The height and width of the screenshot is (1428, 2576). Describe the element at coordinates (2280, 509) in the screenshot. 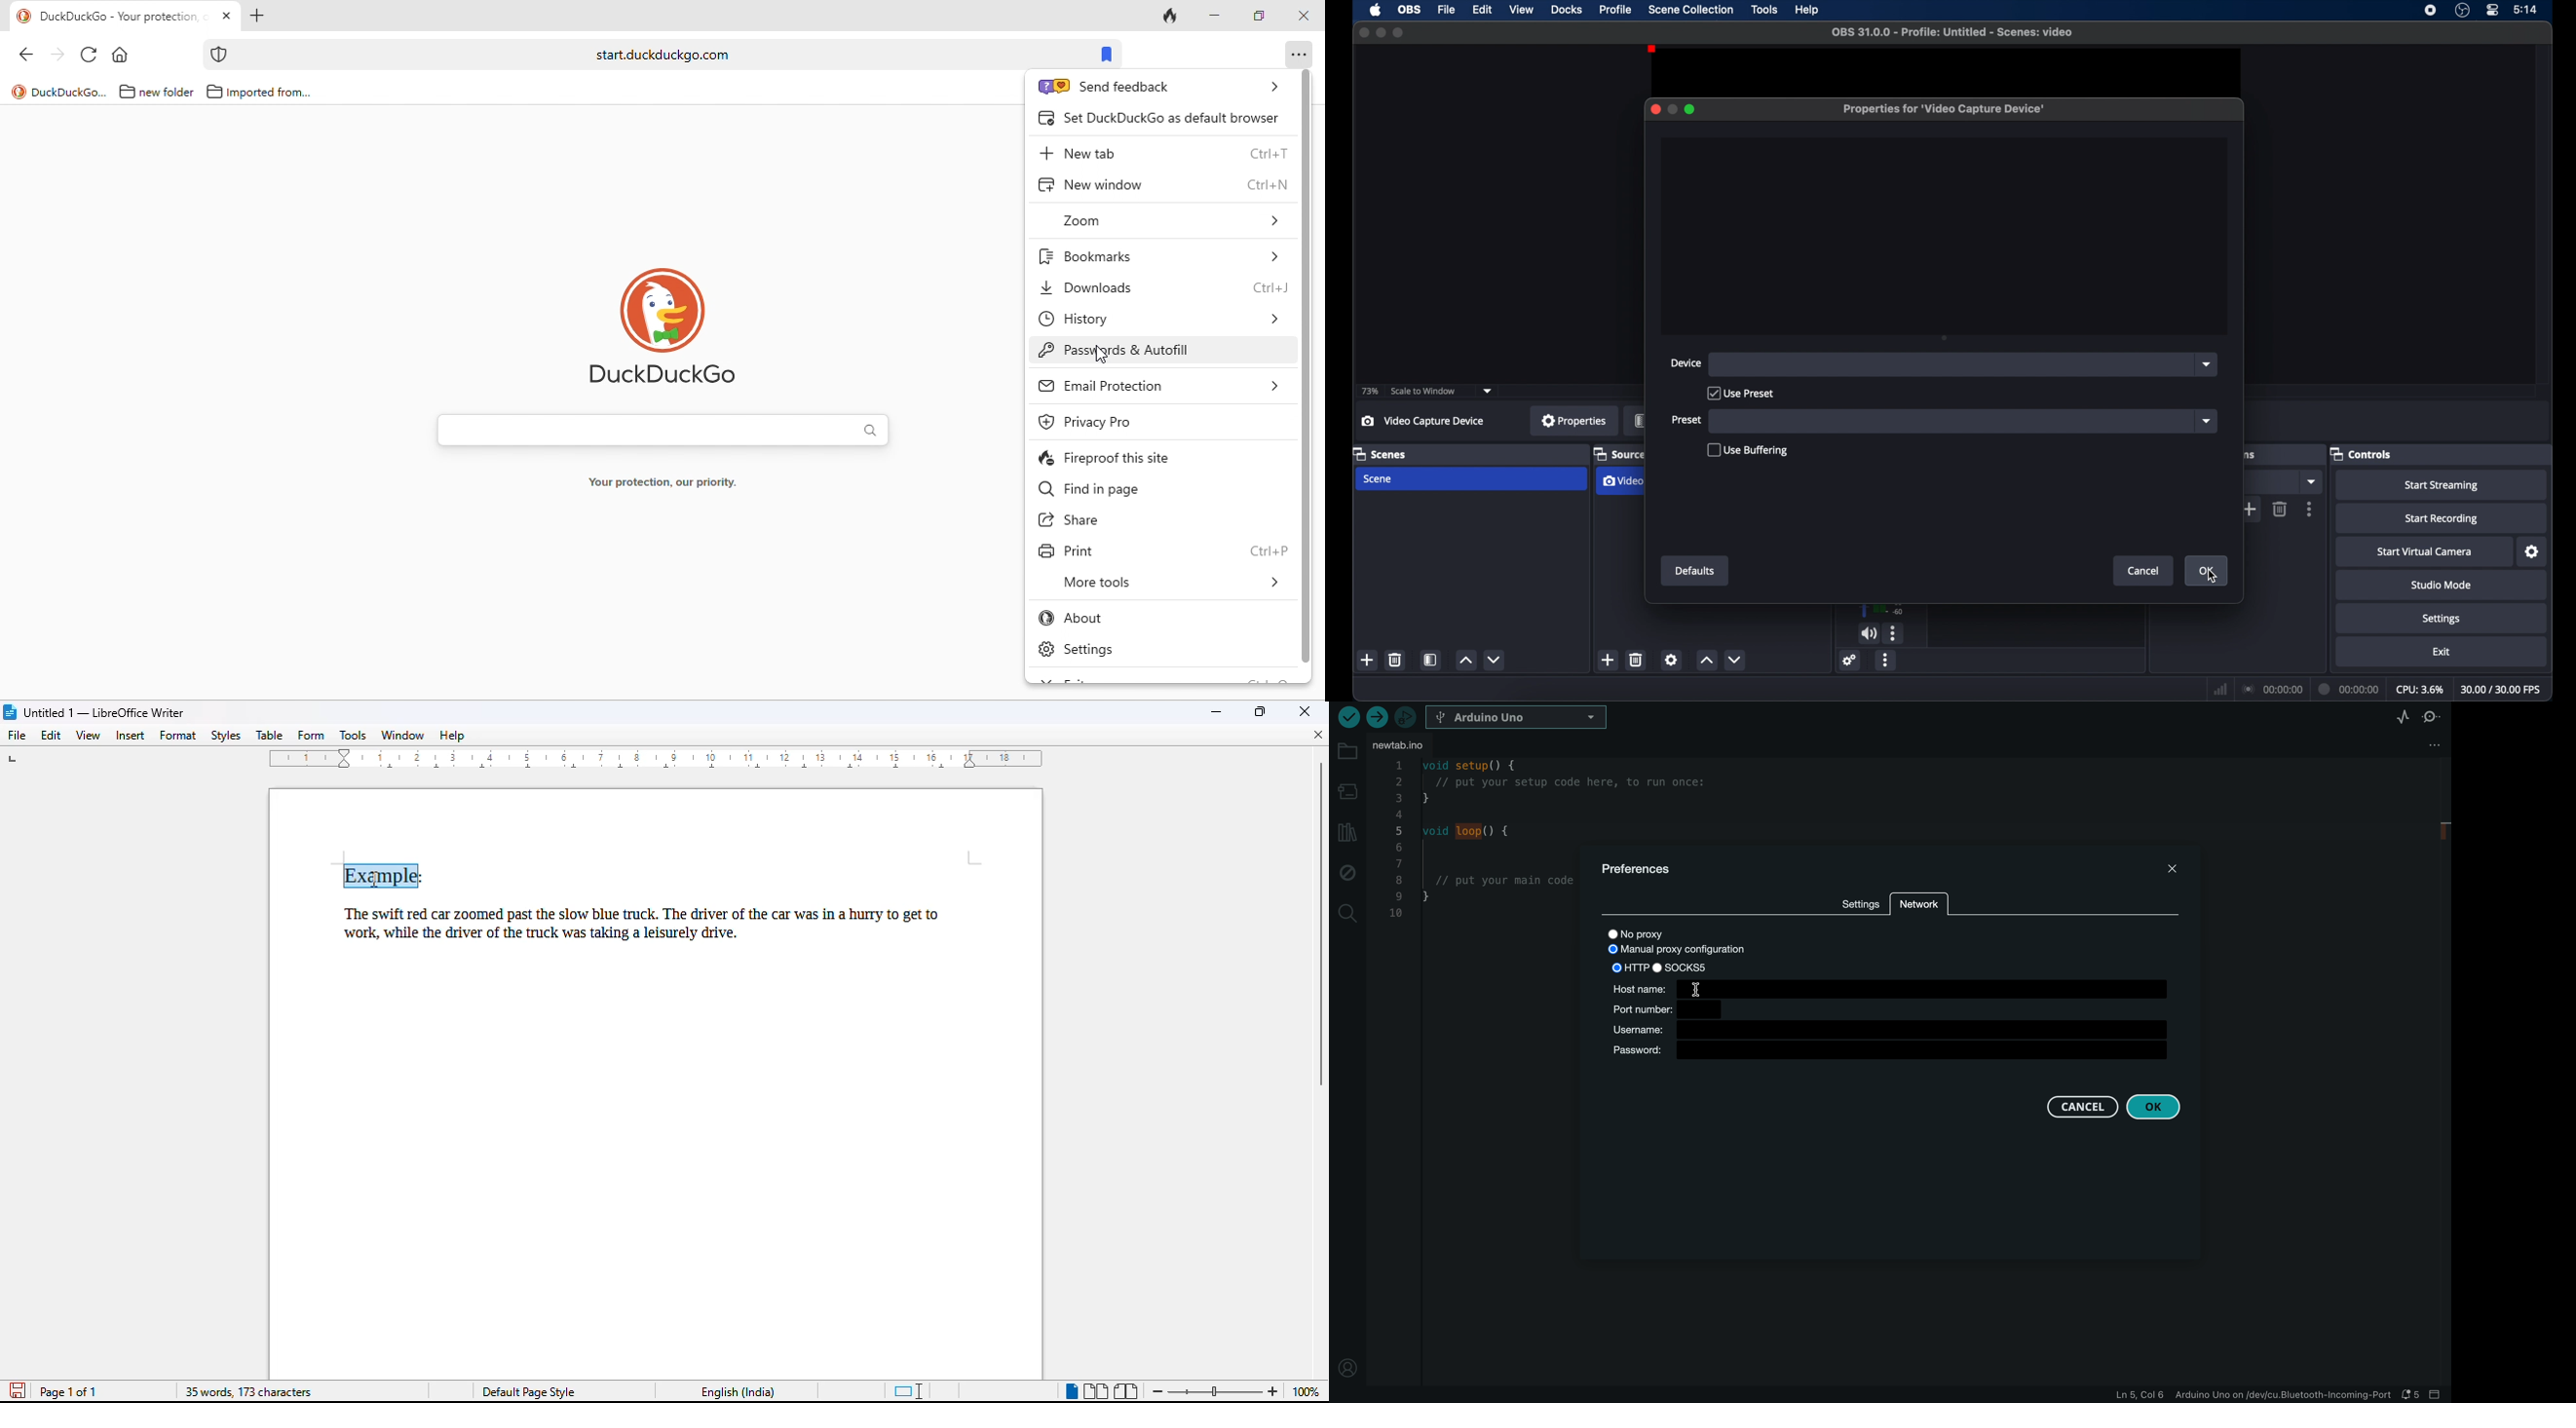

I see `delete` at that location.